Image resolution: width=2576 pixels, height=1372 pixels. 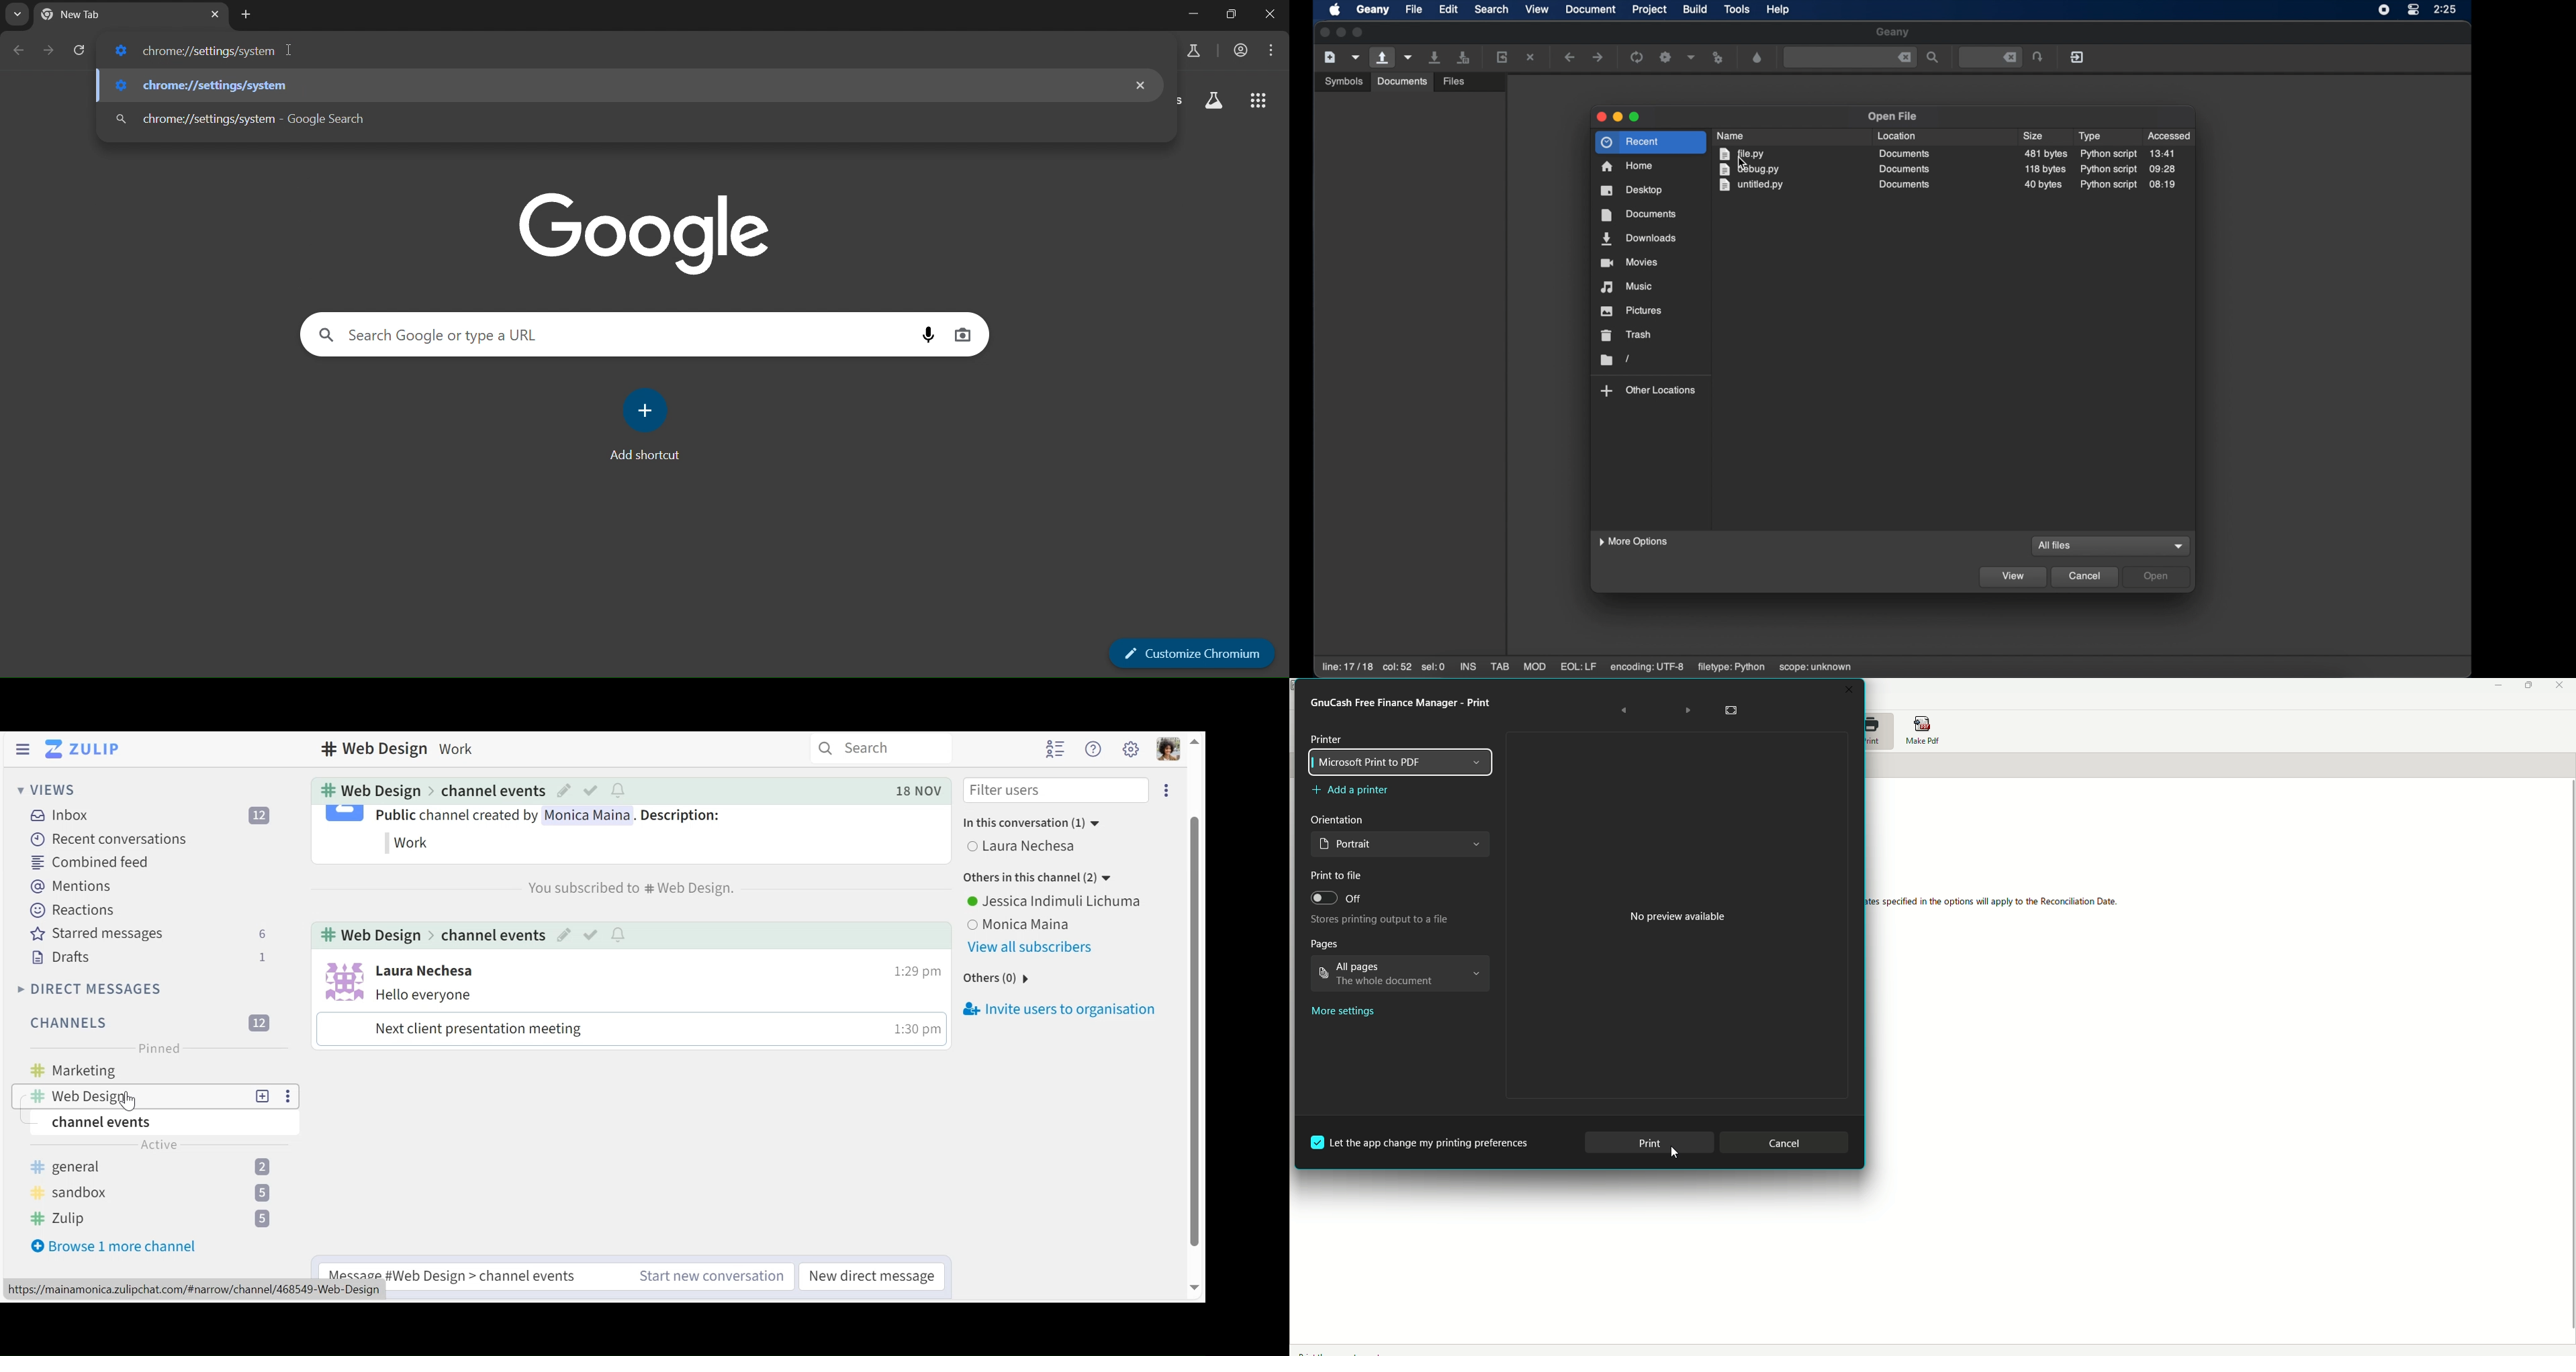 I want to click on Drafts, so click(x=149, y=957).